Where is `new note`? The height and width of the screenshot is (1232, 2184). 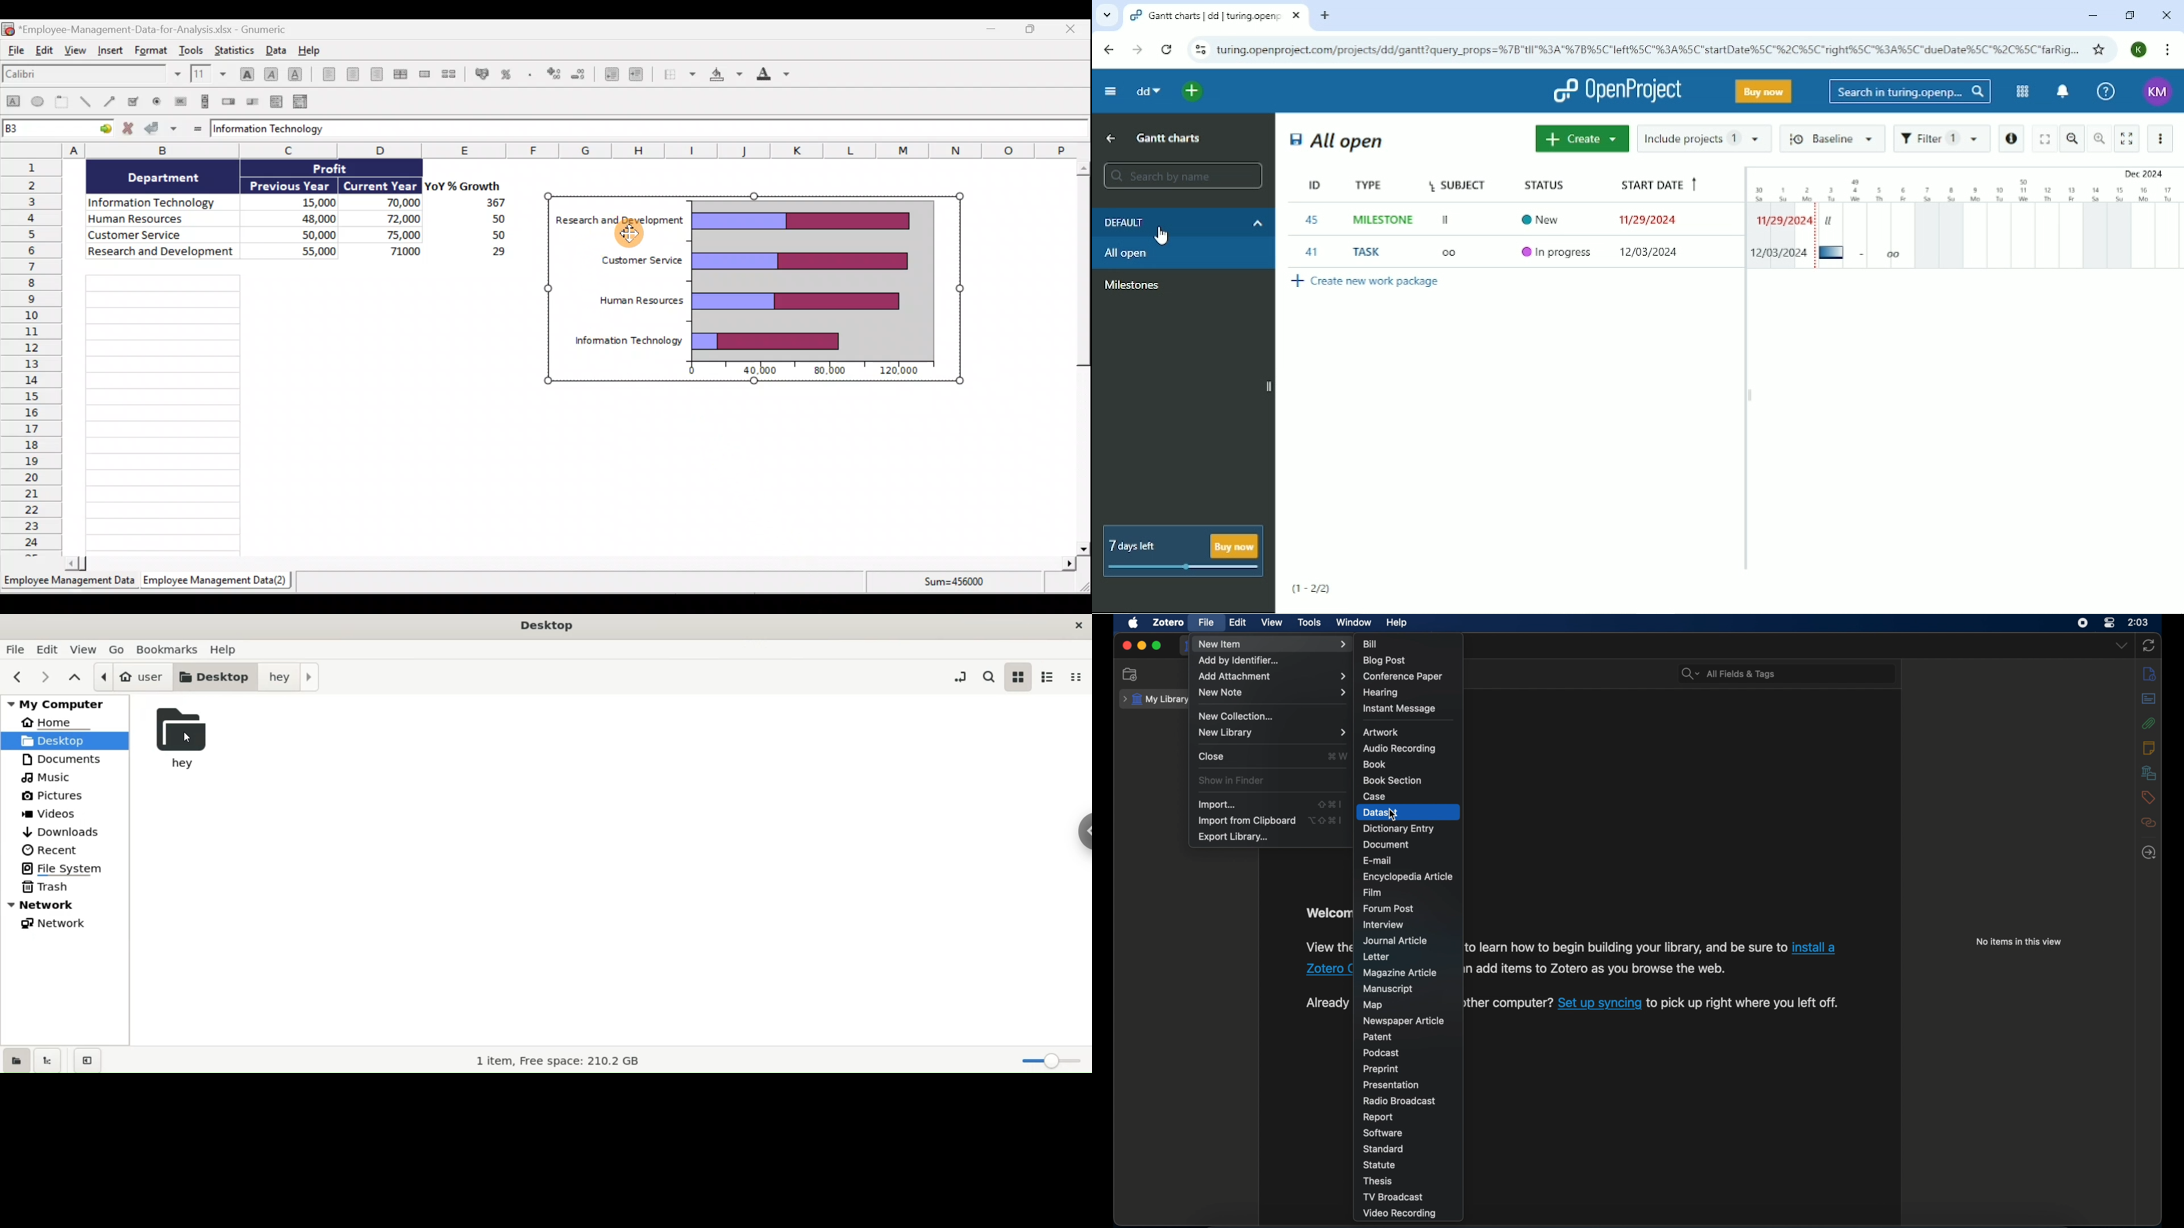
new note is located at coordinates (1272, 692).